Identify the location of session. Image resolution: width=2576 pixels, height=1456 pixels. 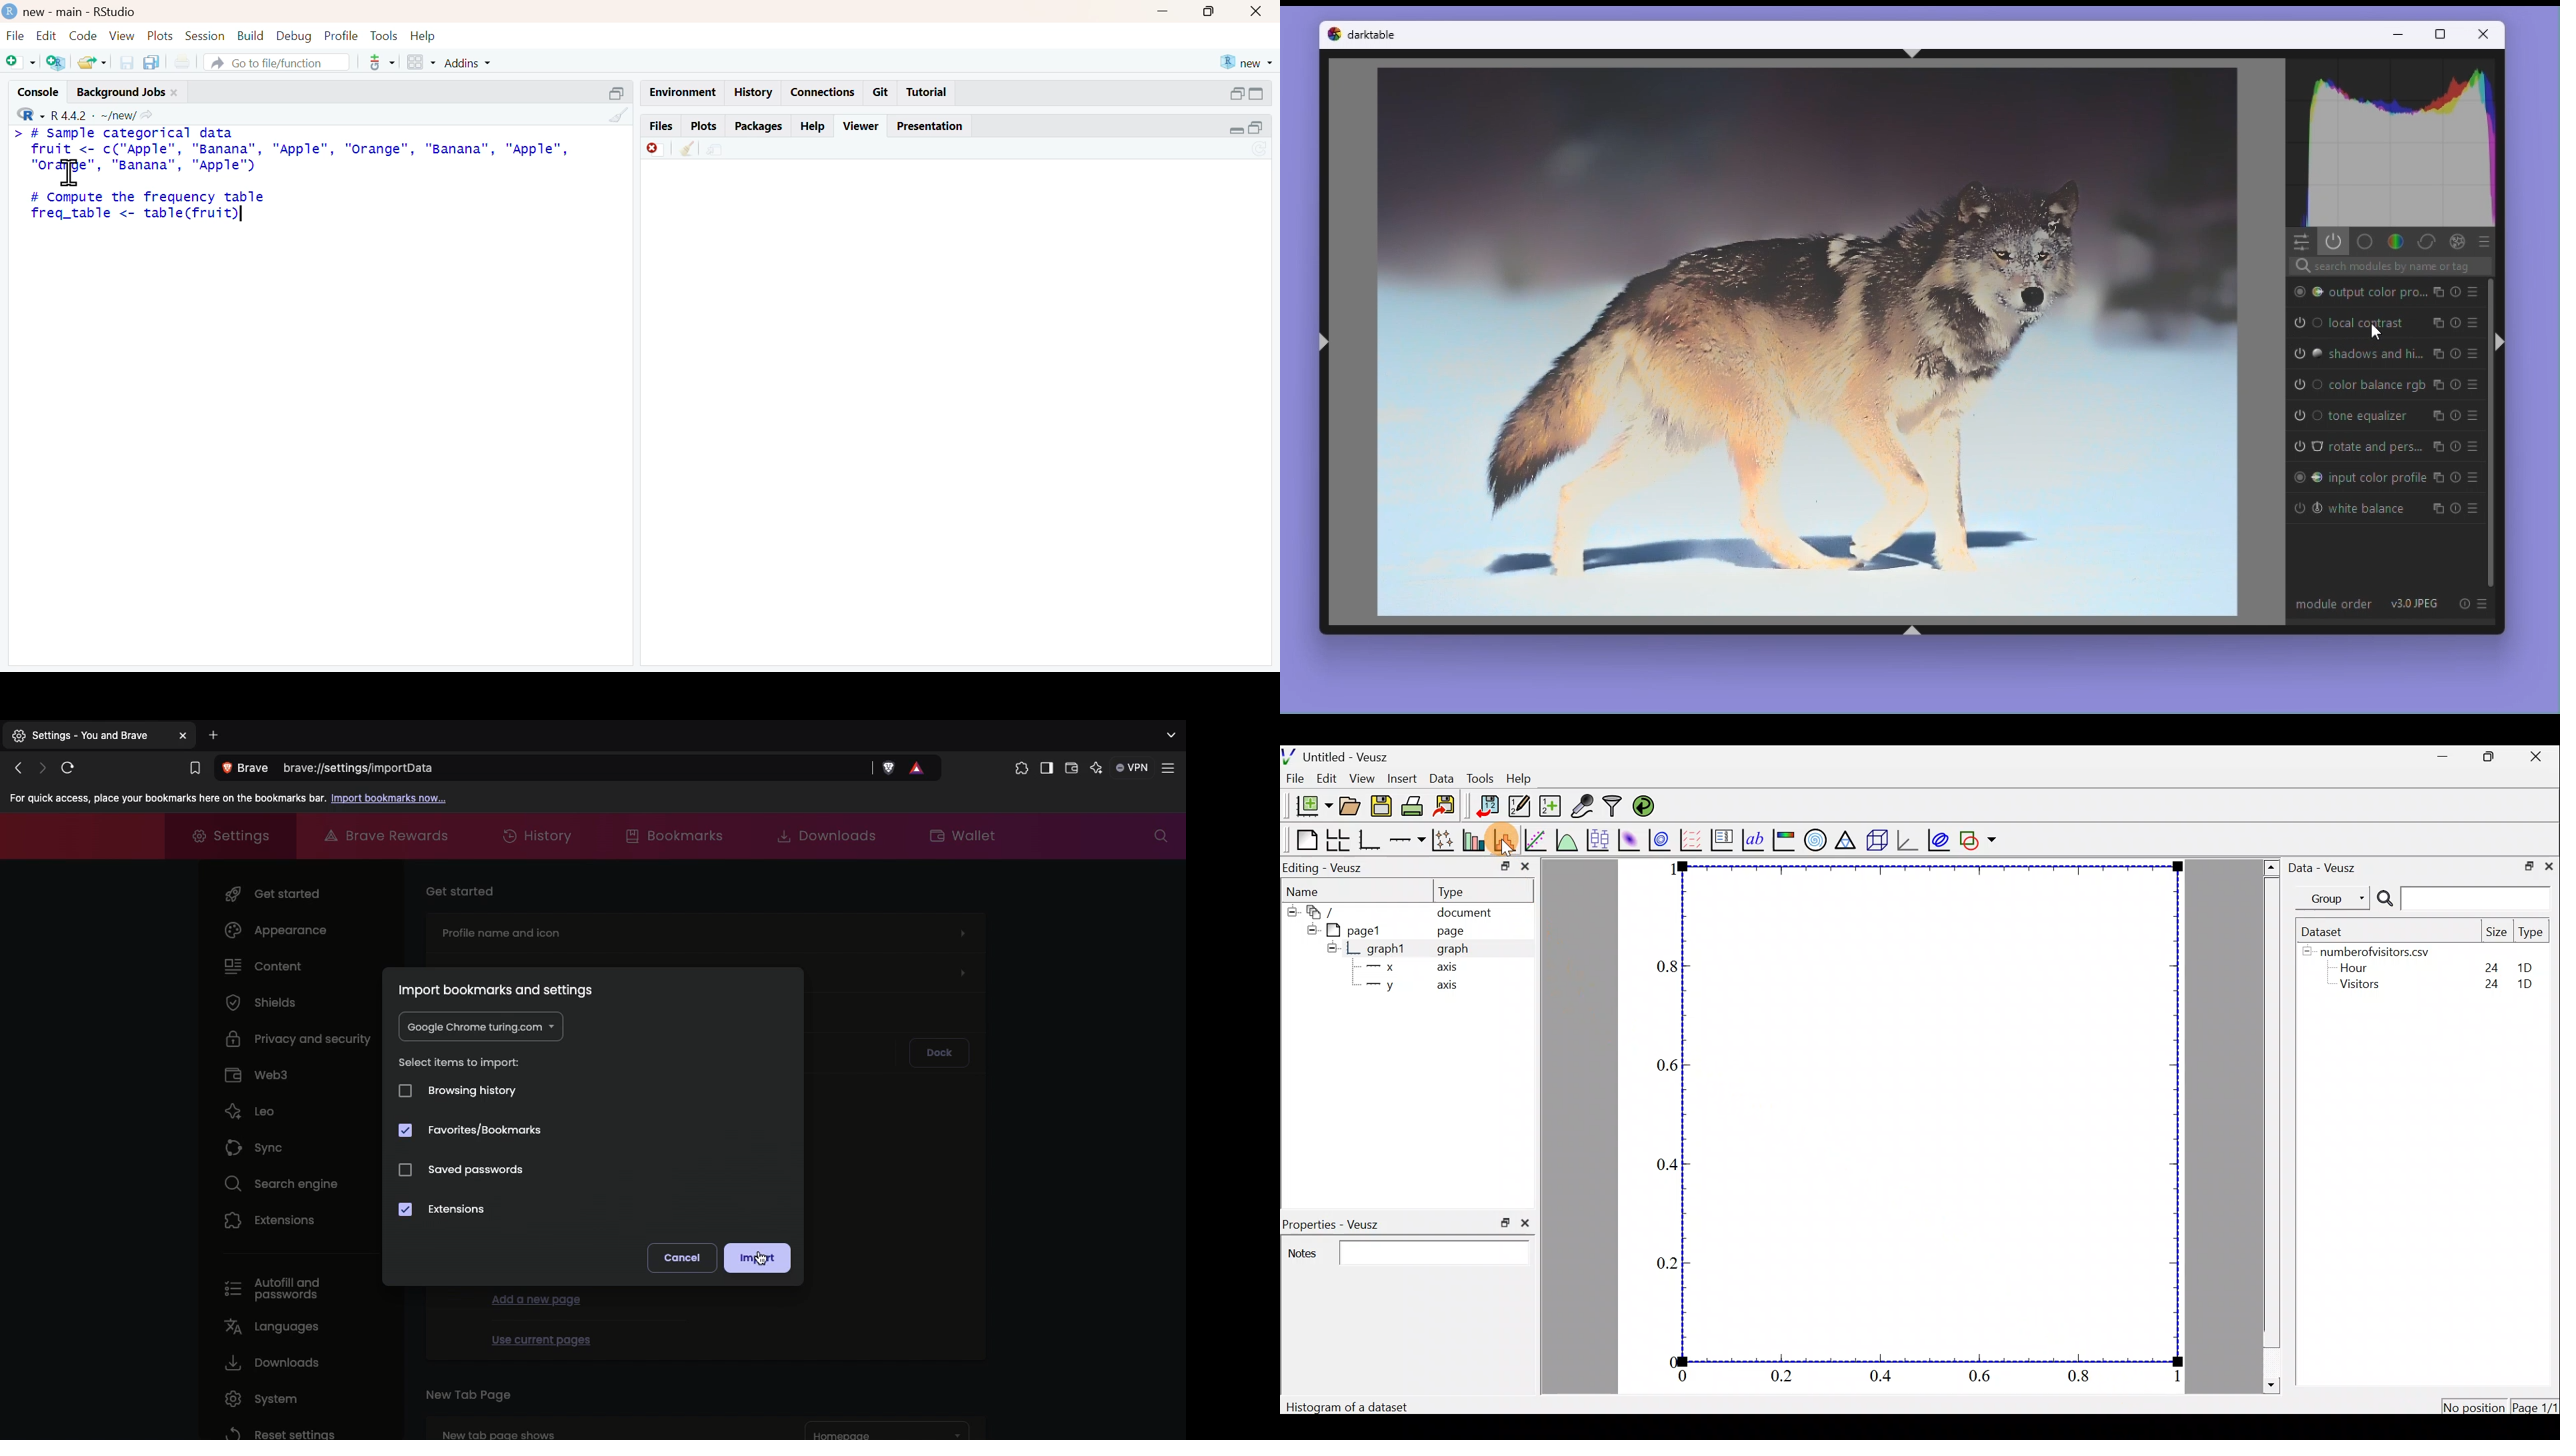
(205, 35).